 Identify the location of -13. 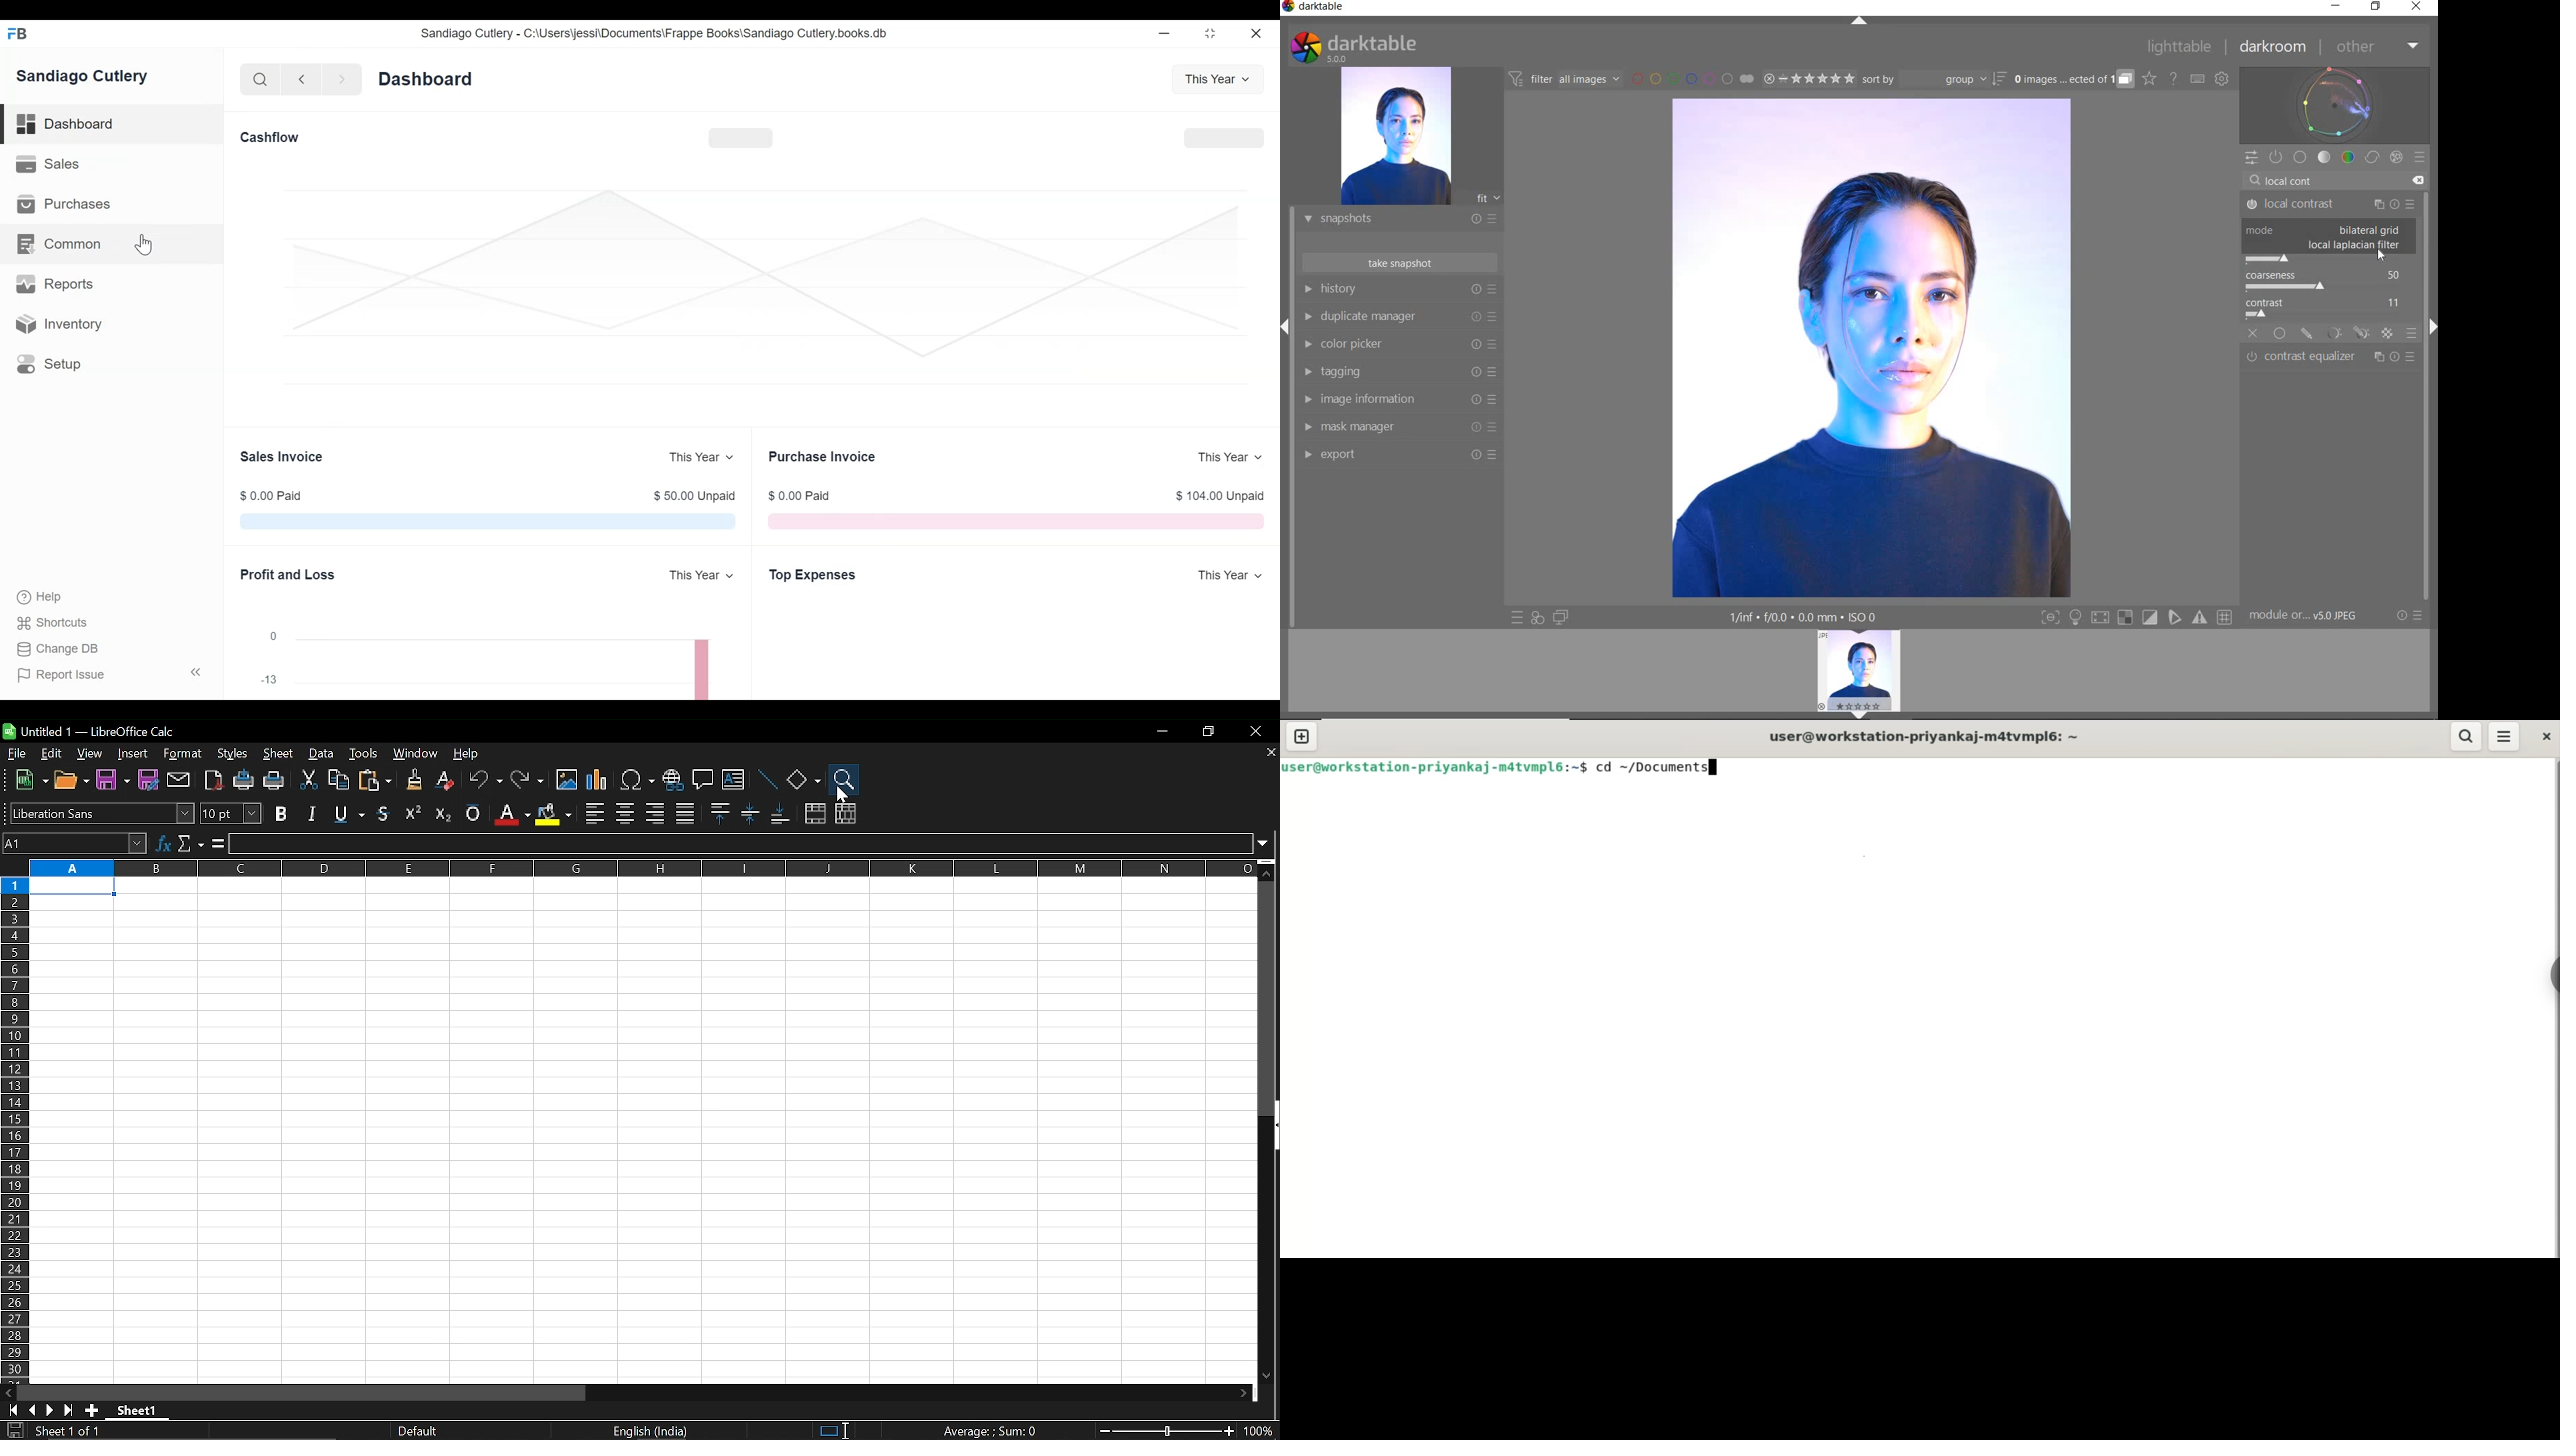
(269, 680).